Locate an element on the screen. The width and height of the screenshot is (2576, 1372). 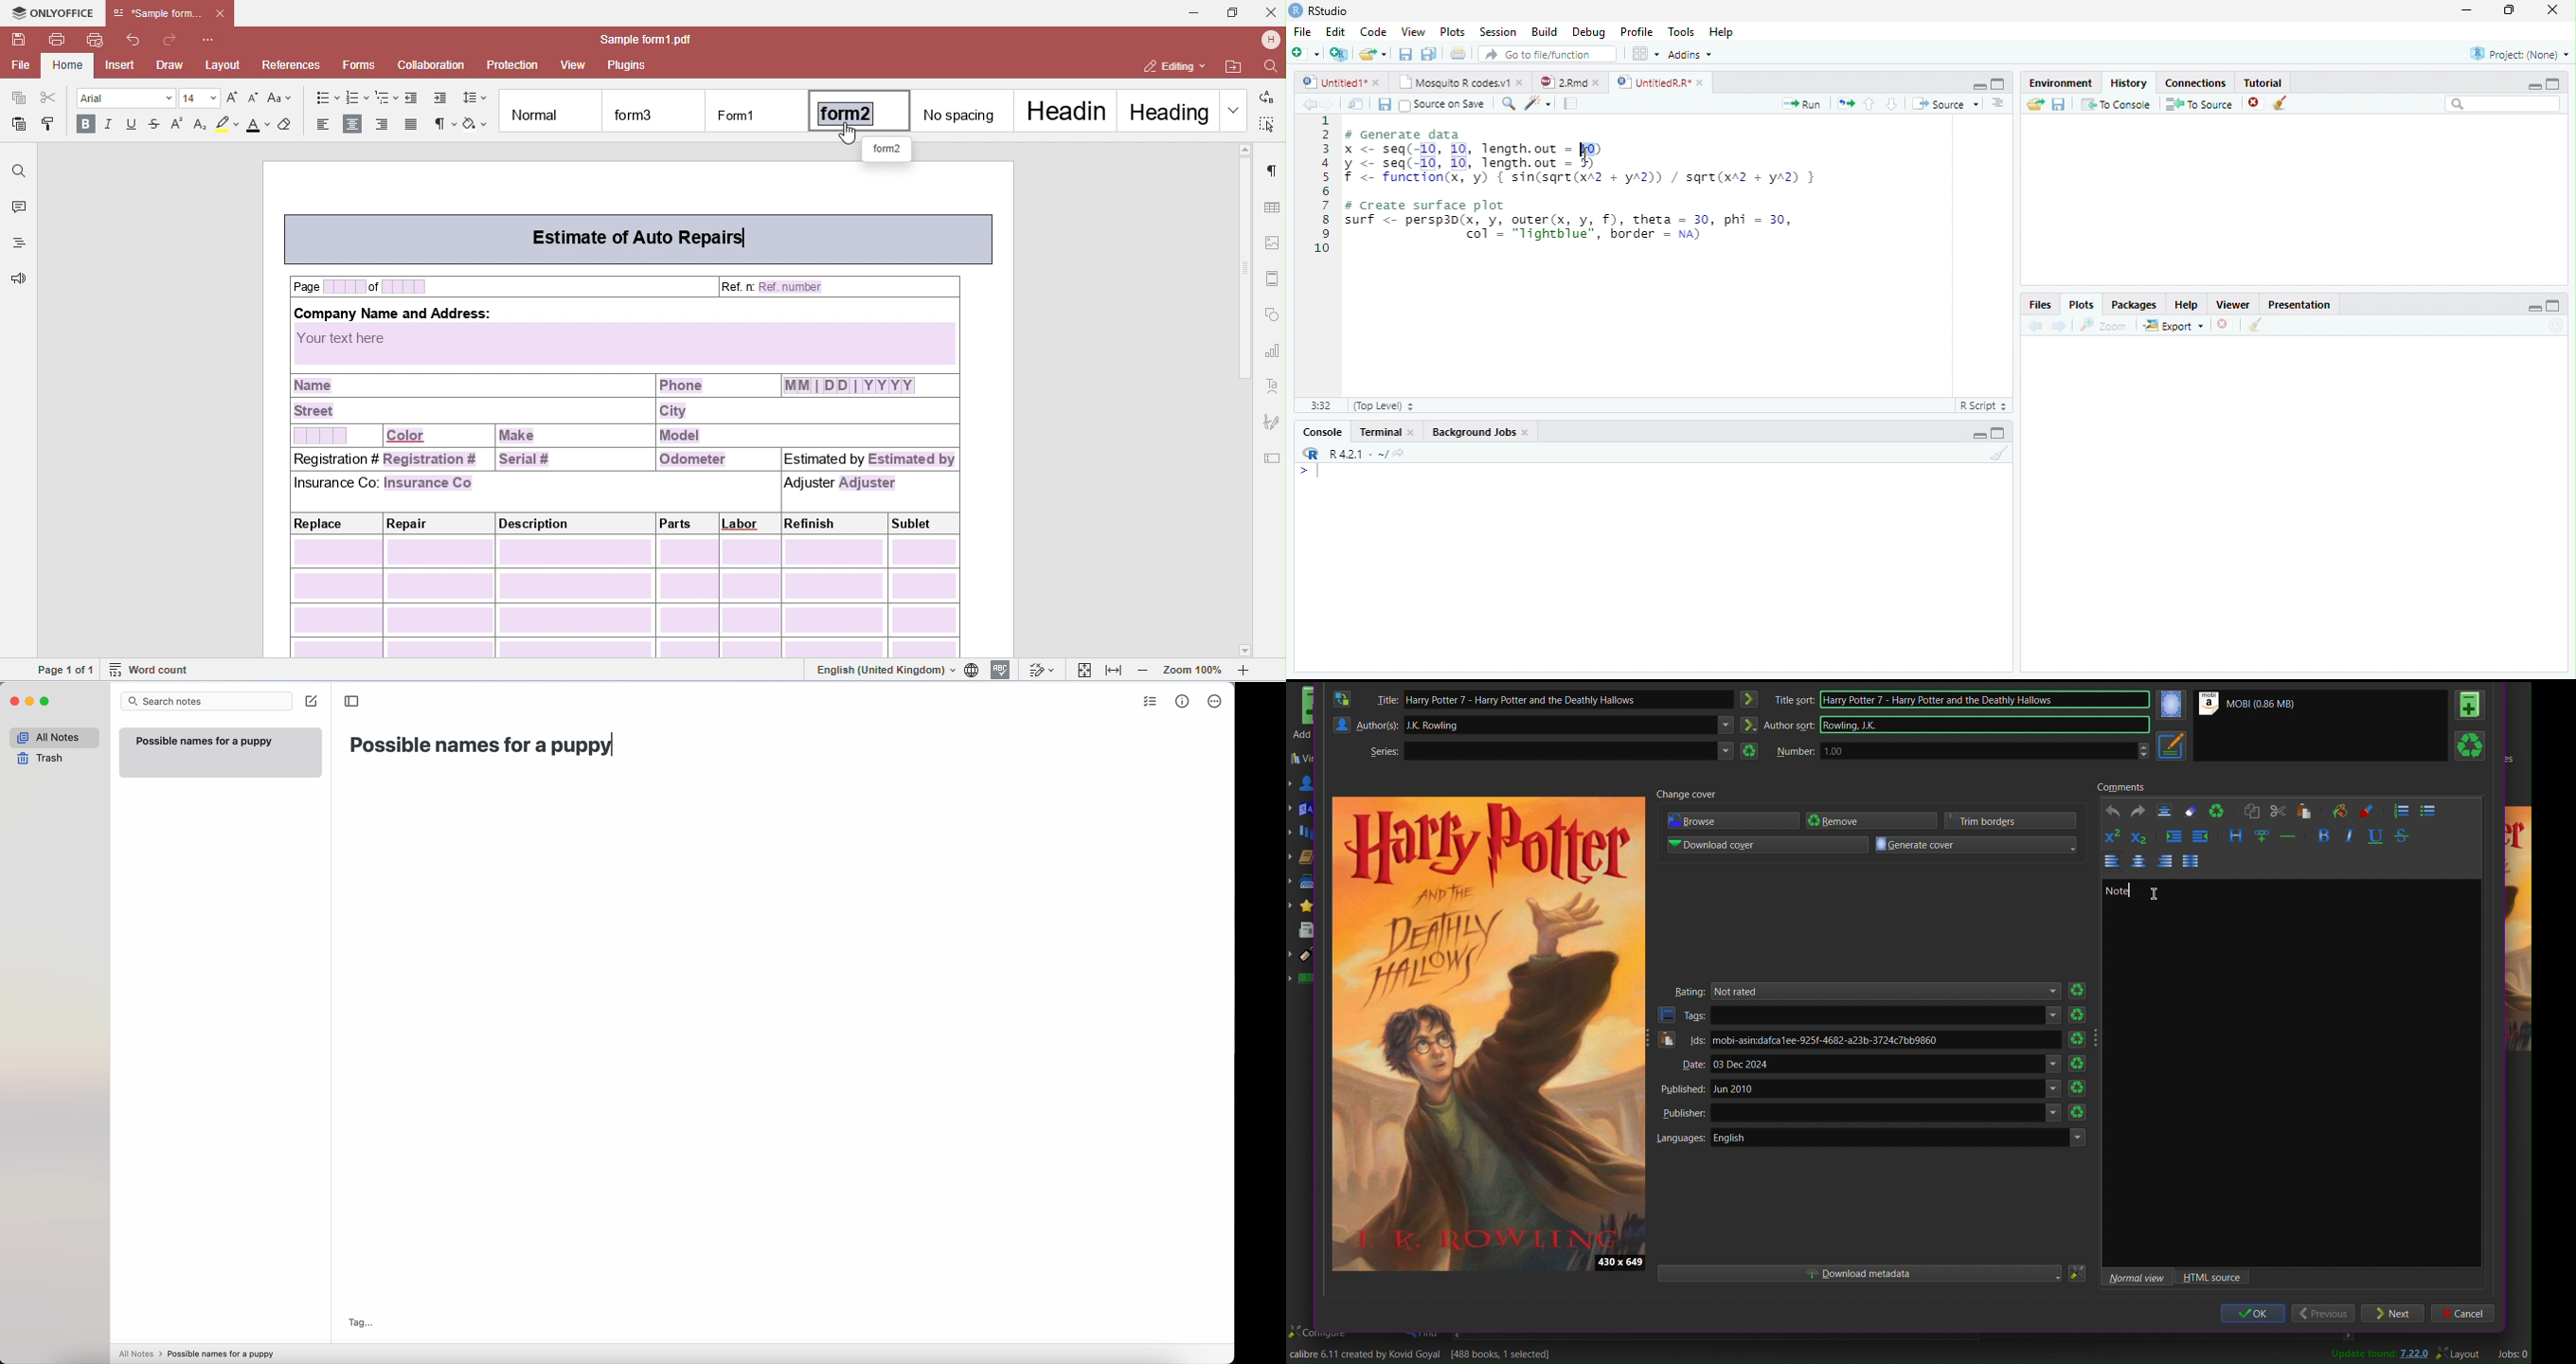
maximize is located at coordinates (2553, 84).